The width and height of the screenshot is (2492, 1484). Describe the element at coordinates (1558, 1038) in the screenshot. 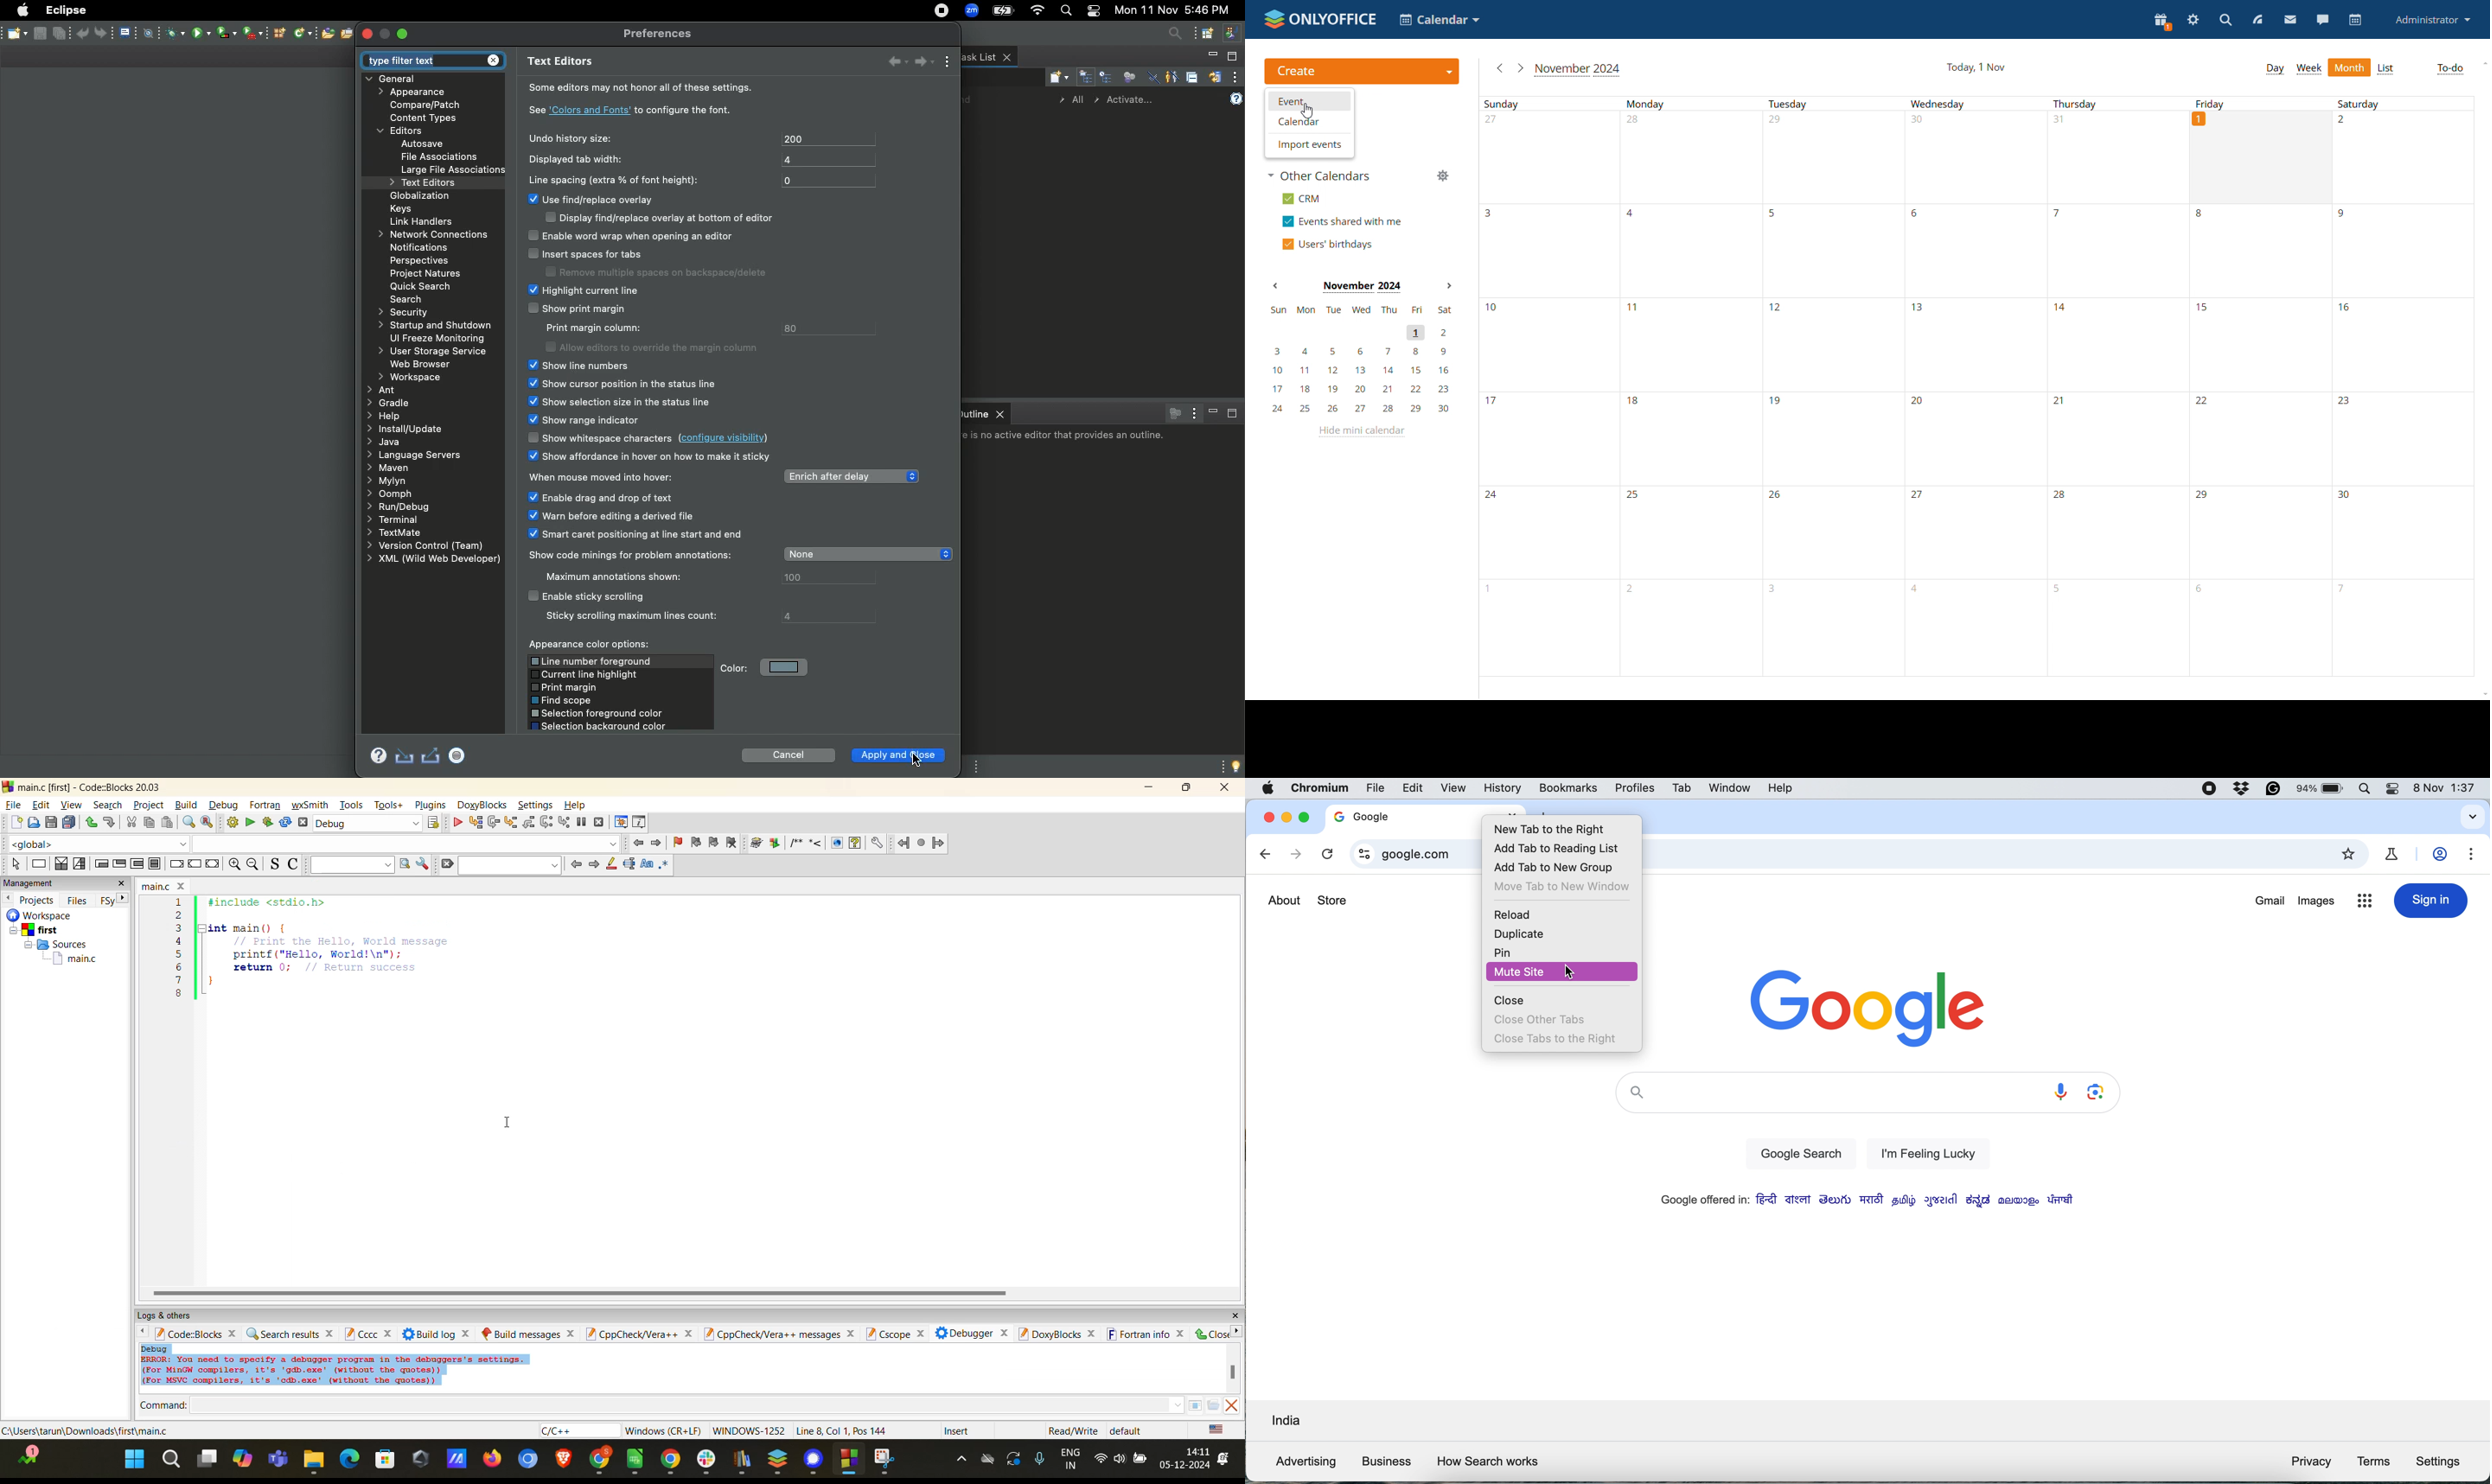

I see `close tabs to the right` at that location.